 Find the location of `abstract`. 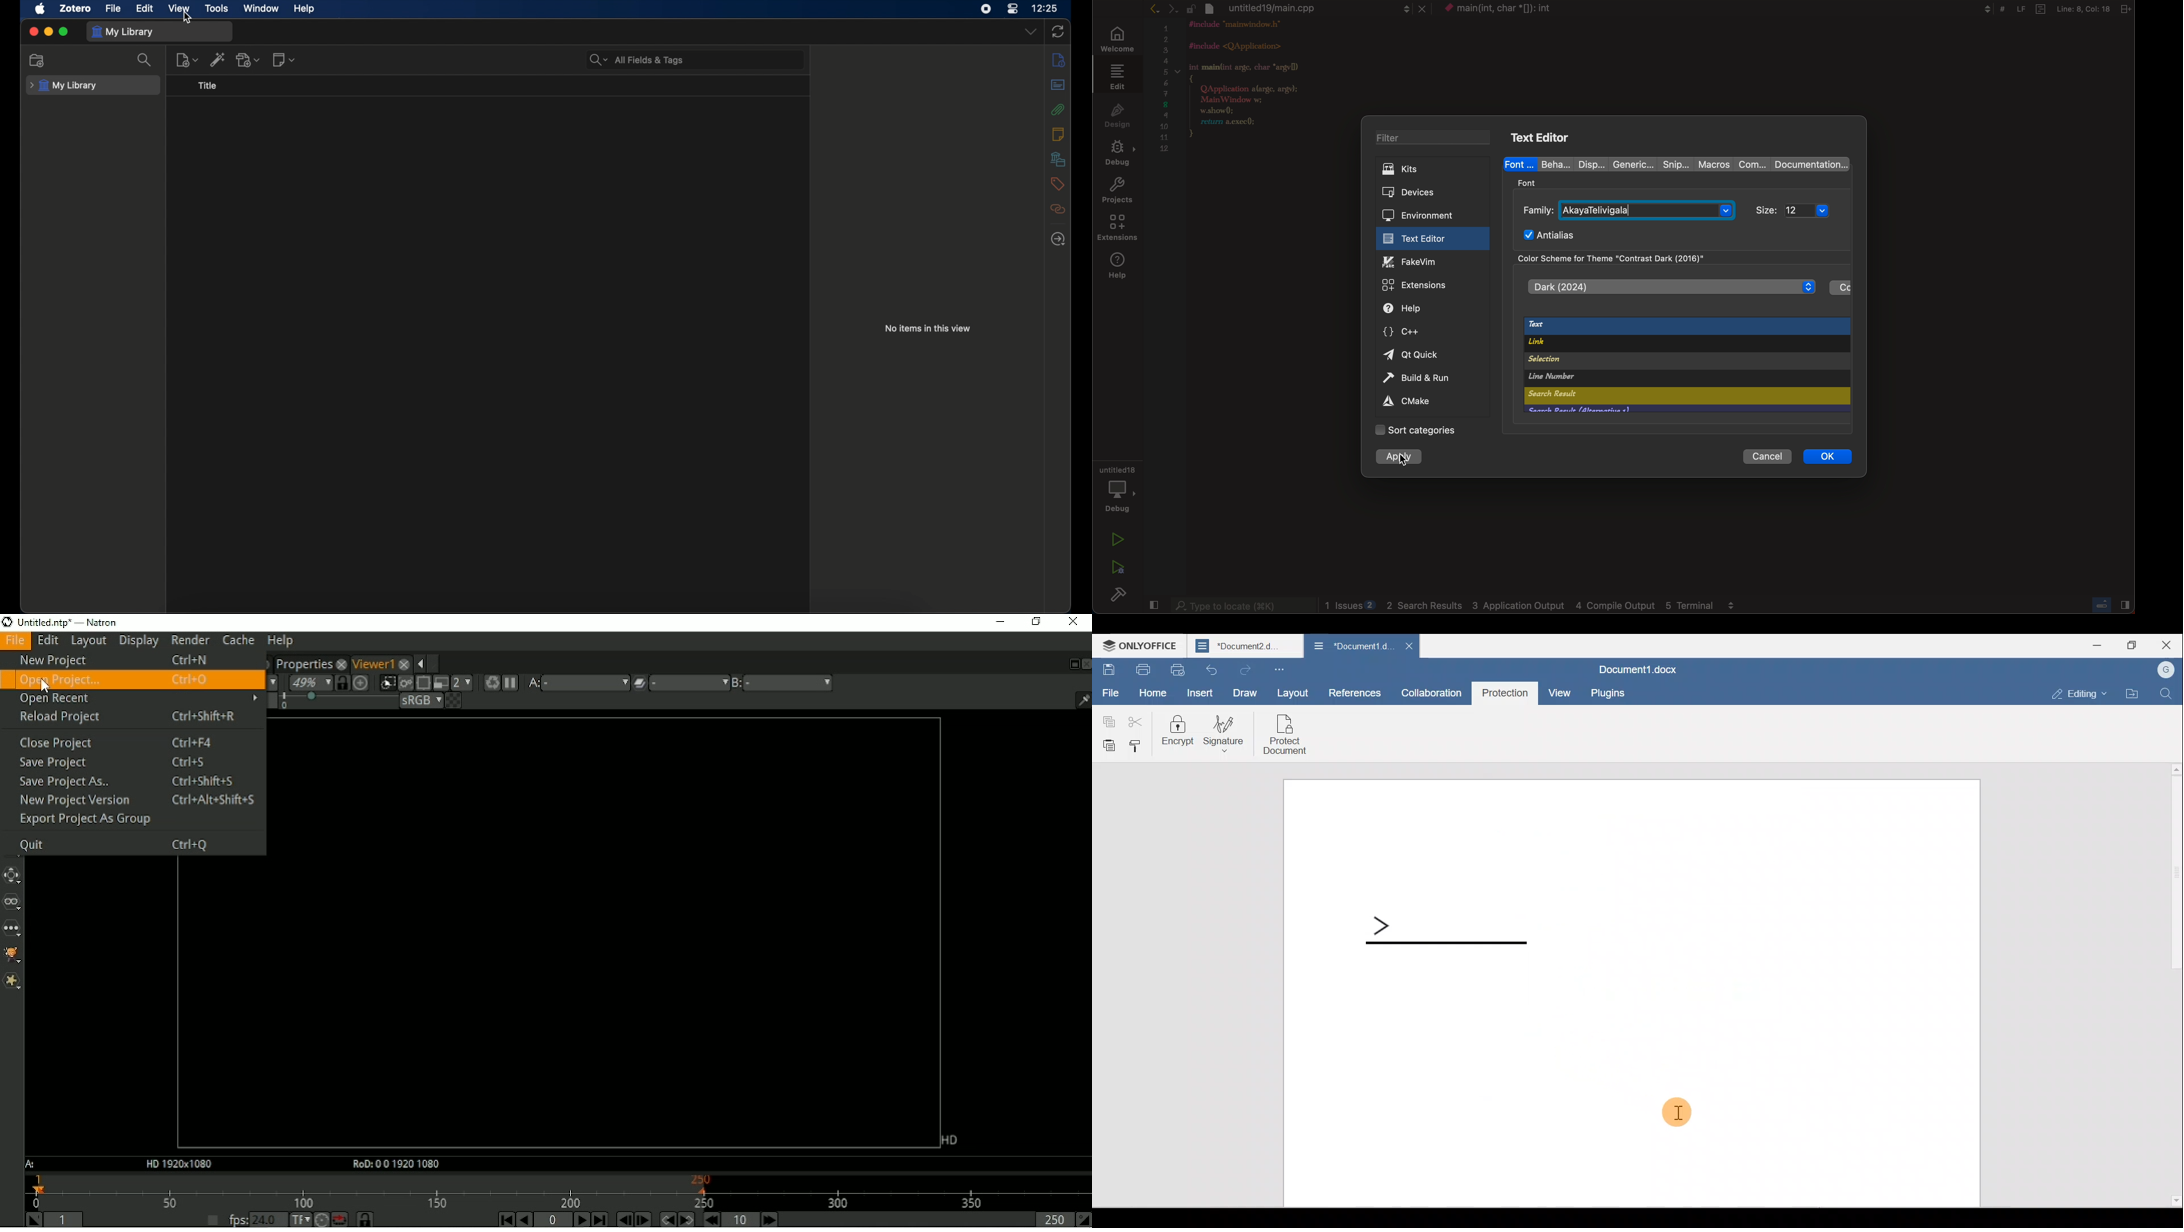

abstract is located at coordinates (1059, 84).